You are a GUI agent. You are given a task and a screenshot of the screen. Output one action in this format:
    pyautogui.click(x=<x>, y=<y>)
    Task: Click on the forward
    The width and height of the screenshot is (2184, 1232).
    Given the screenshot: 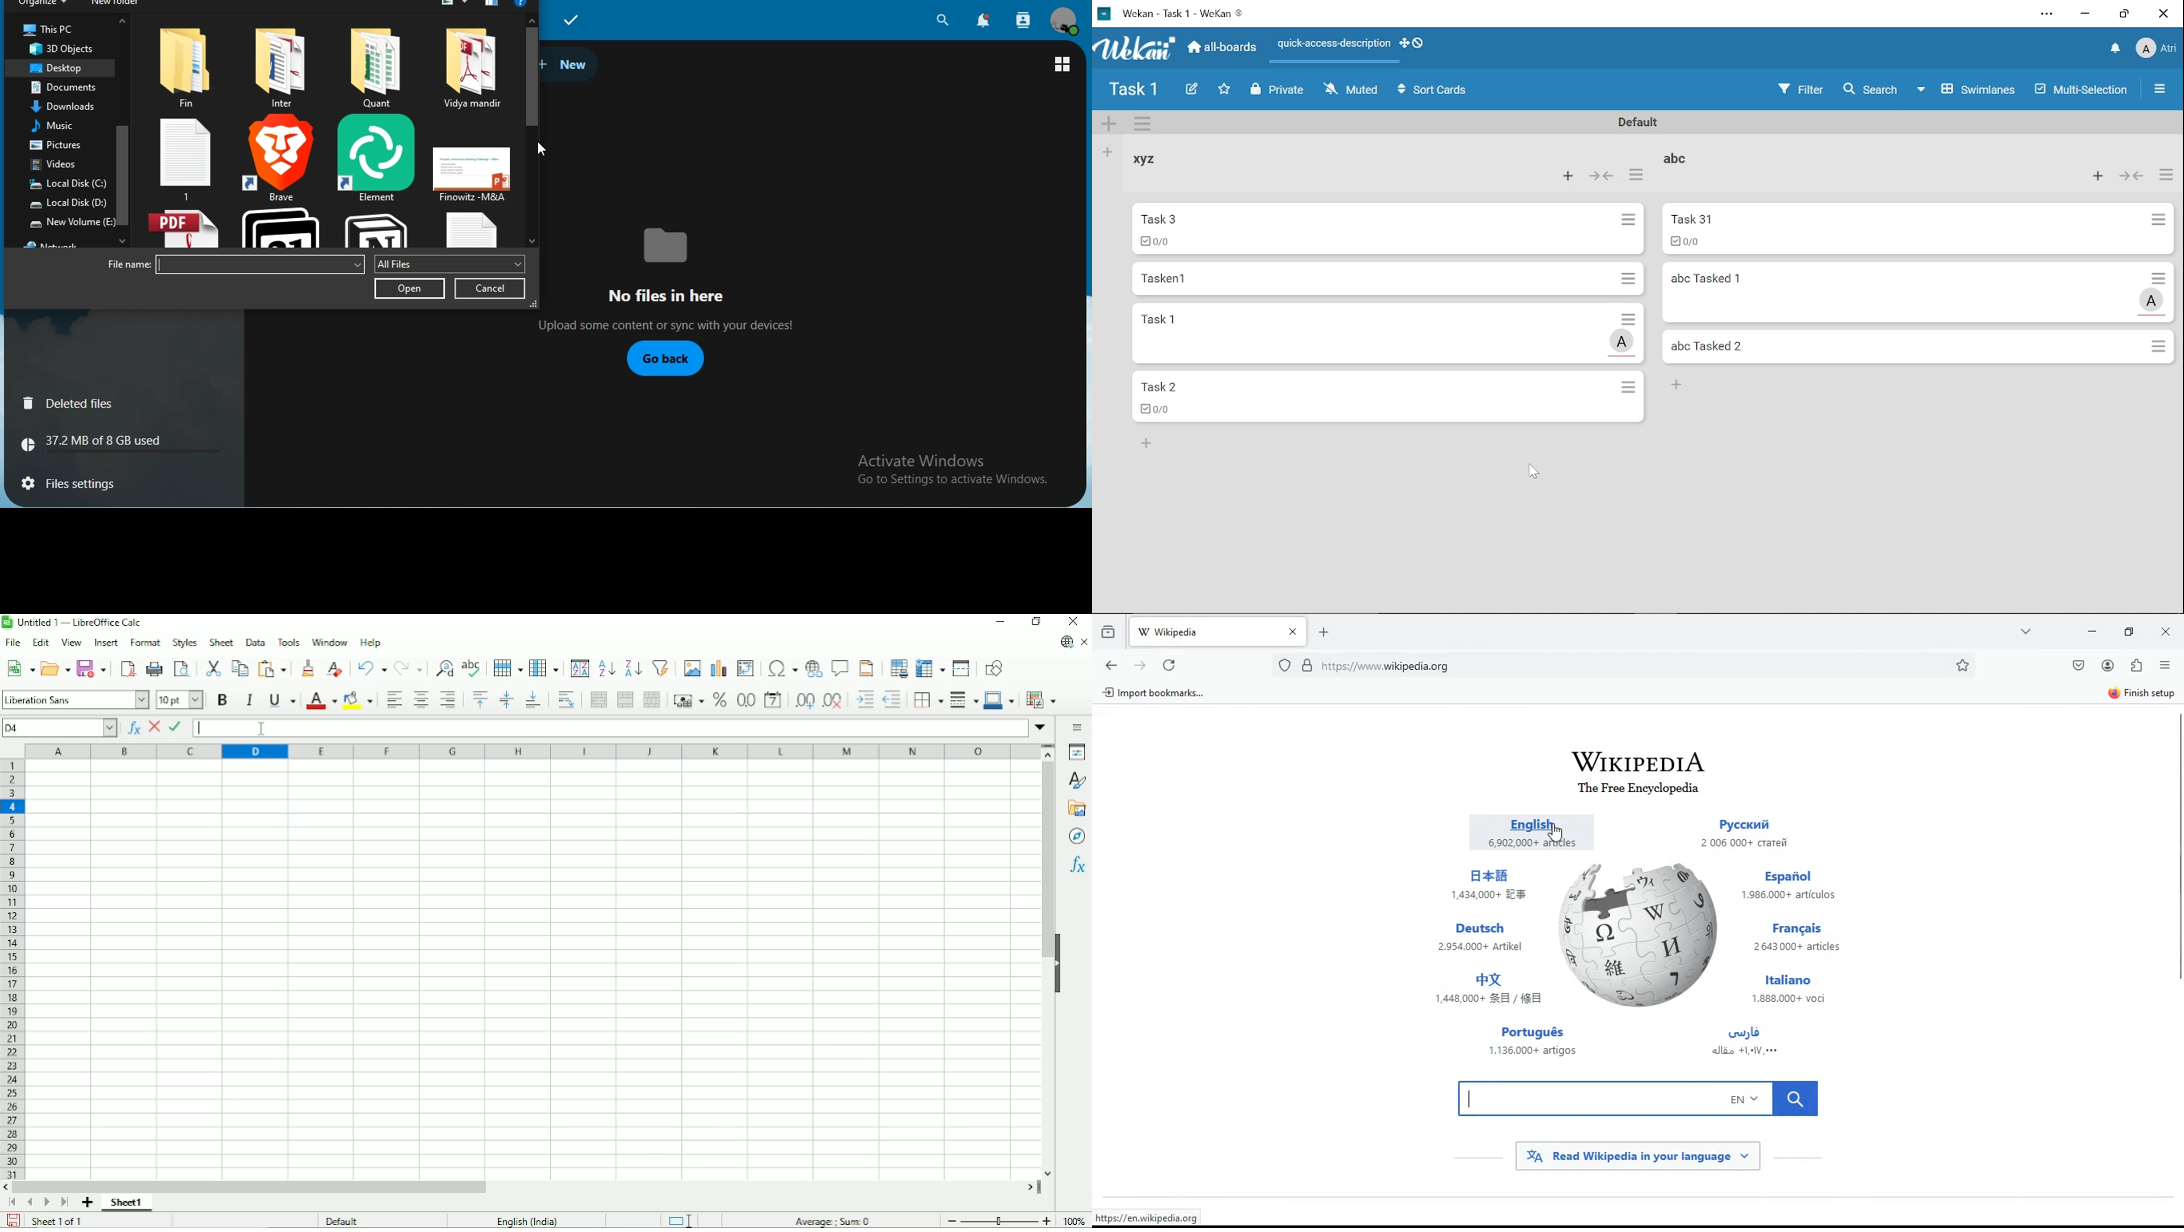 What is the action you would take?
    pyautogui.click(x=1139, y=667)
    